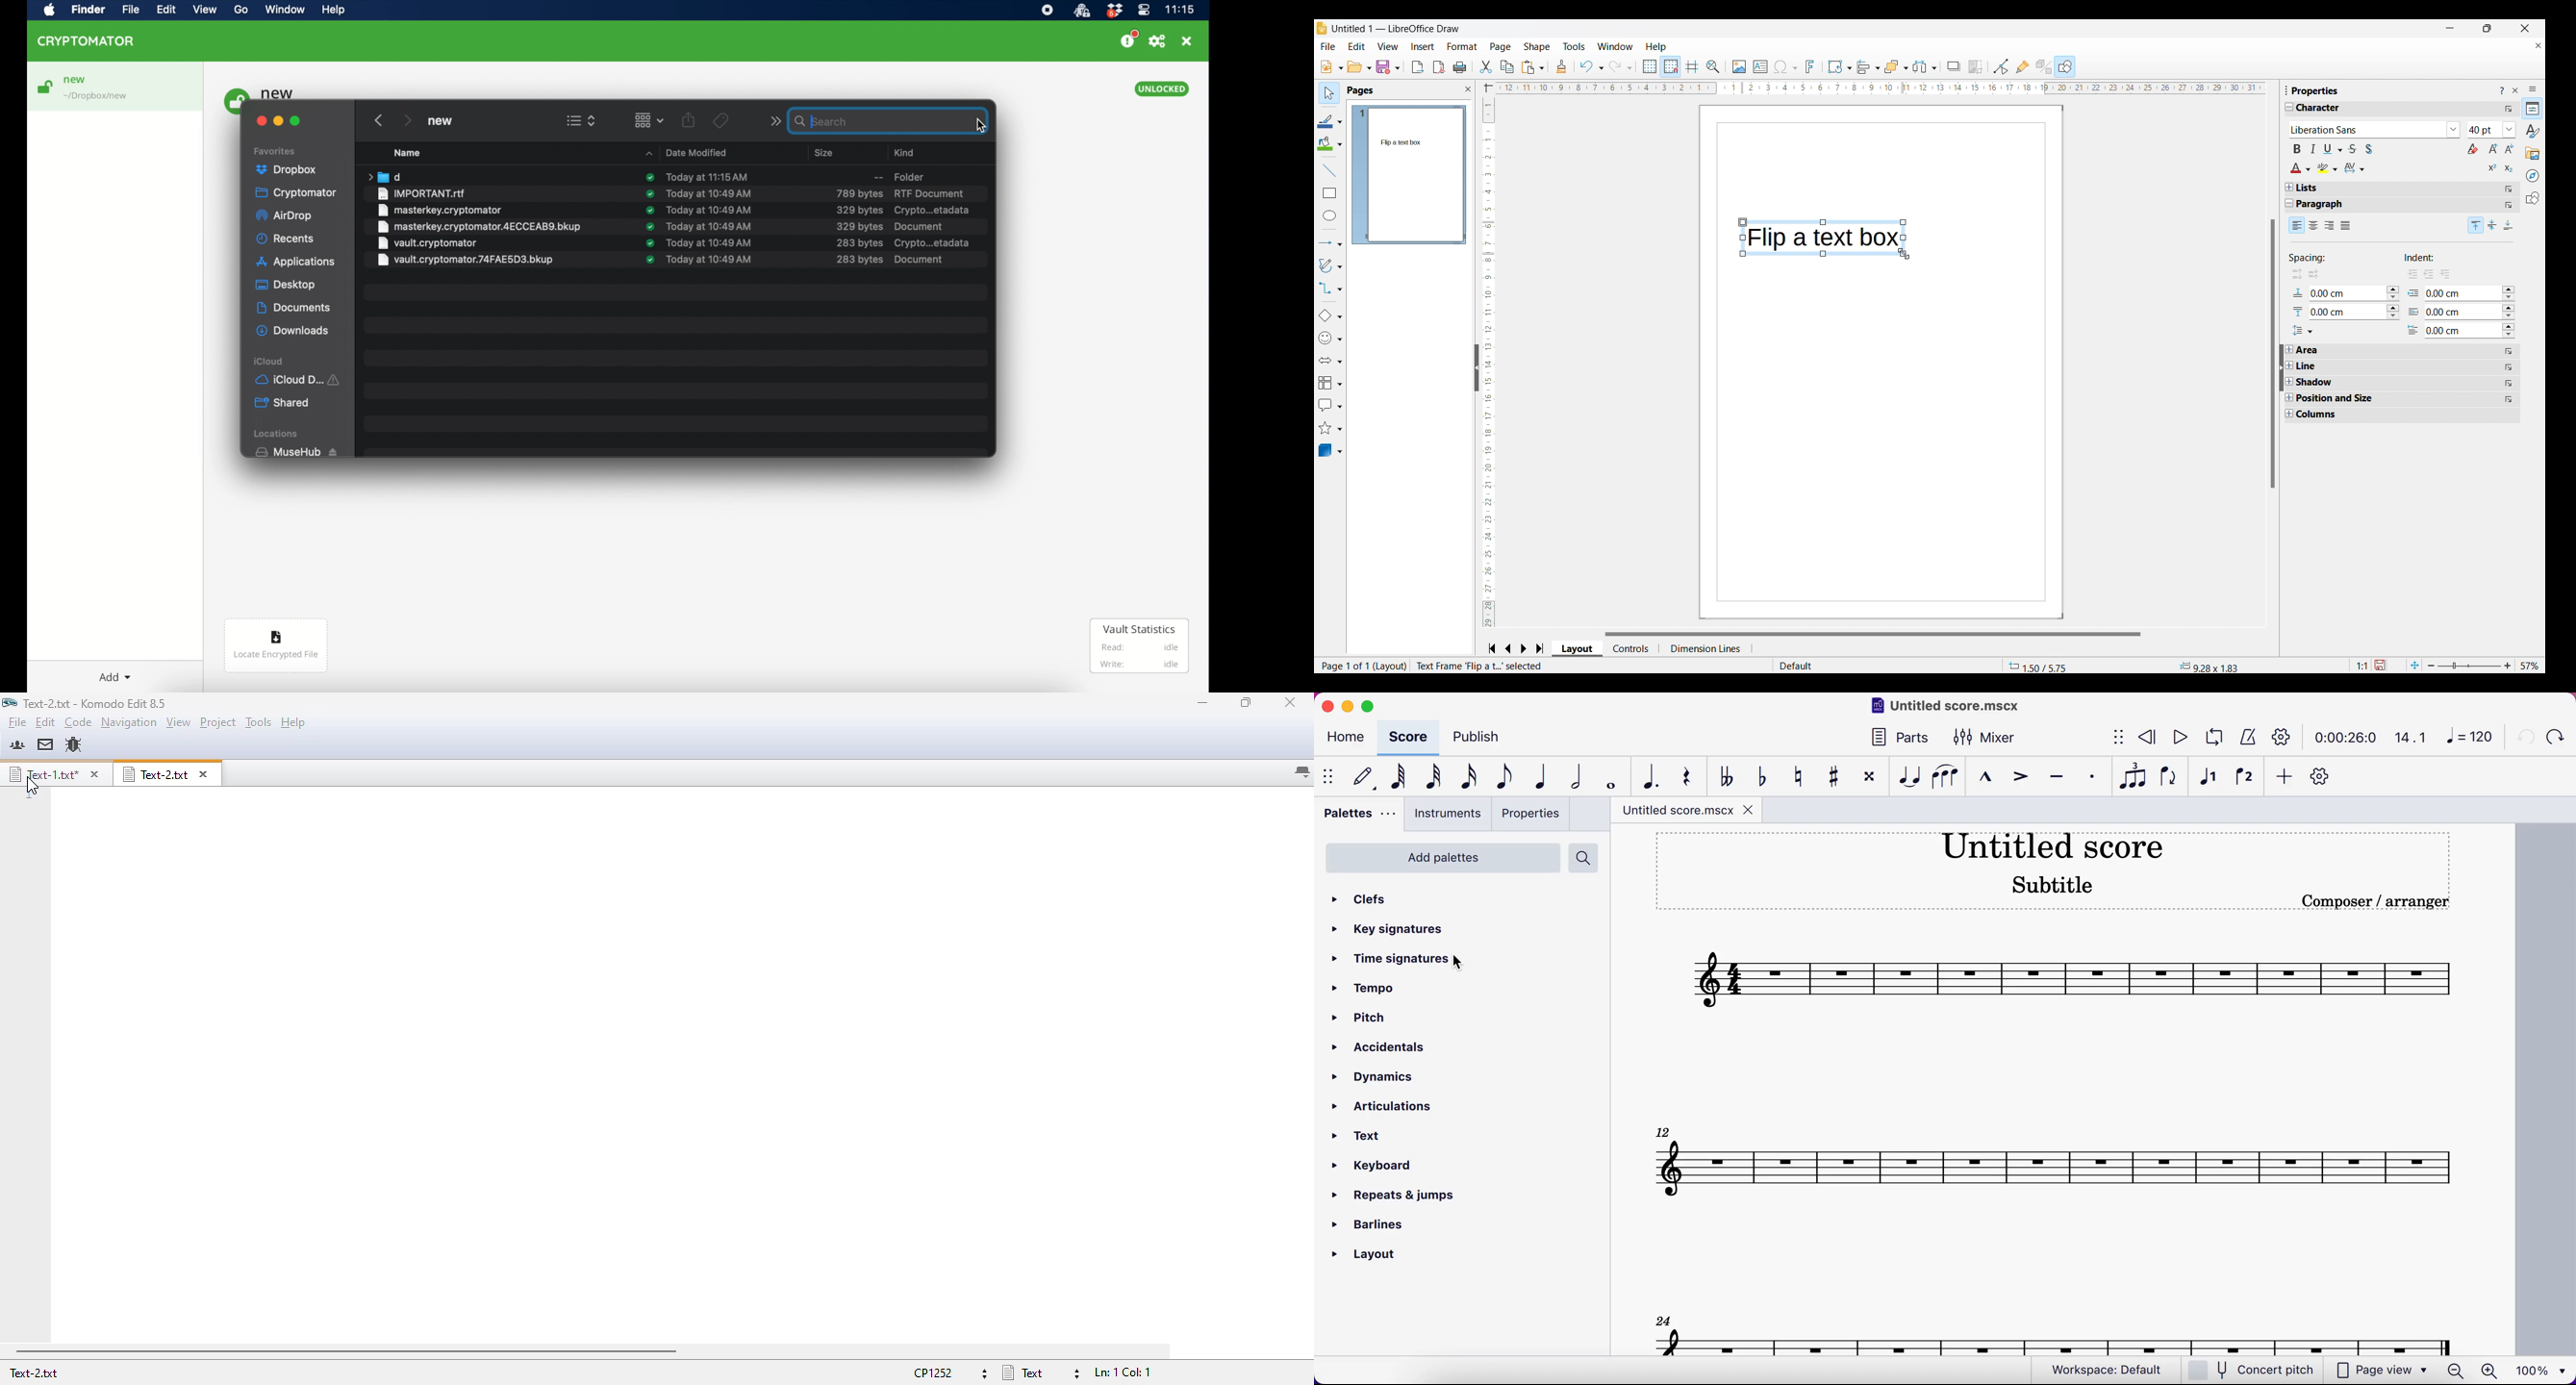 The image size is (2576, 1400). What do you see at coordinates (1330, 288) in the screenshot?
I see `Connector options` at bounding box center [1330, 288].